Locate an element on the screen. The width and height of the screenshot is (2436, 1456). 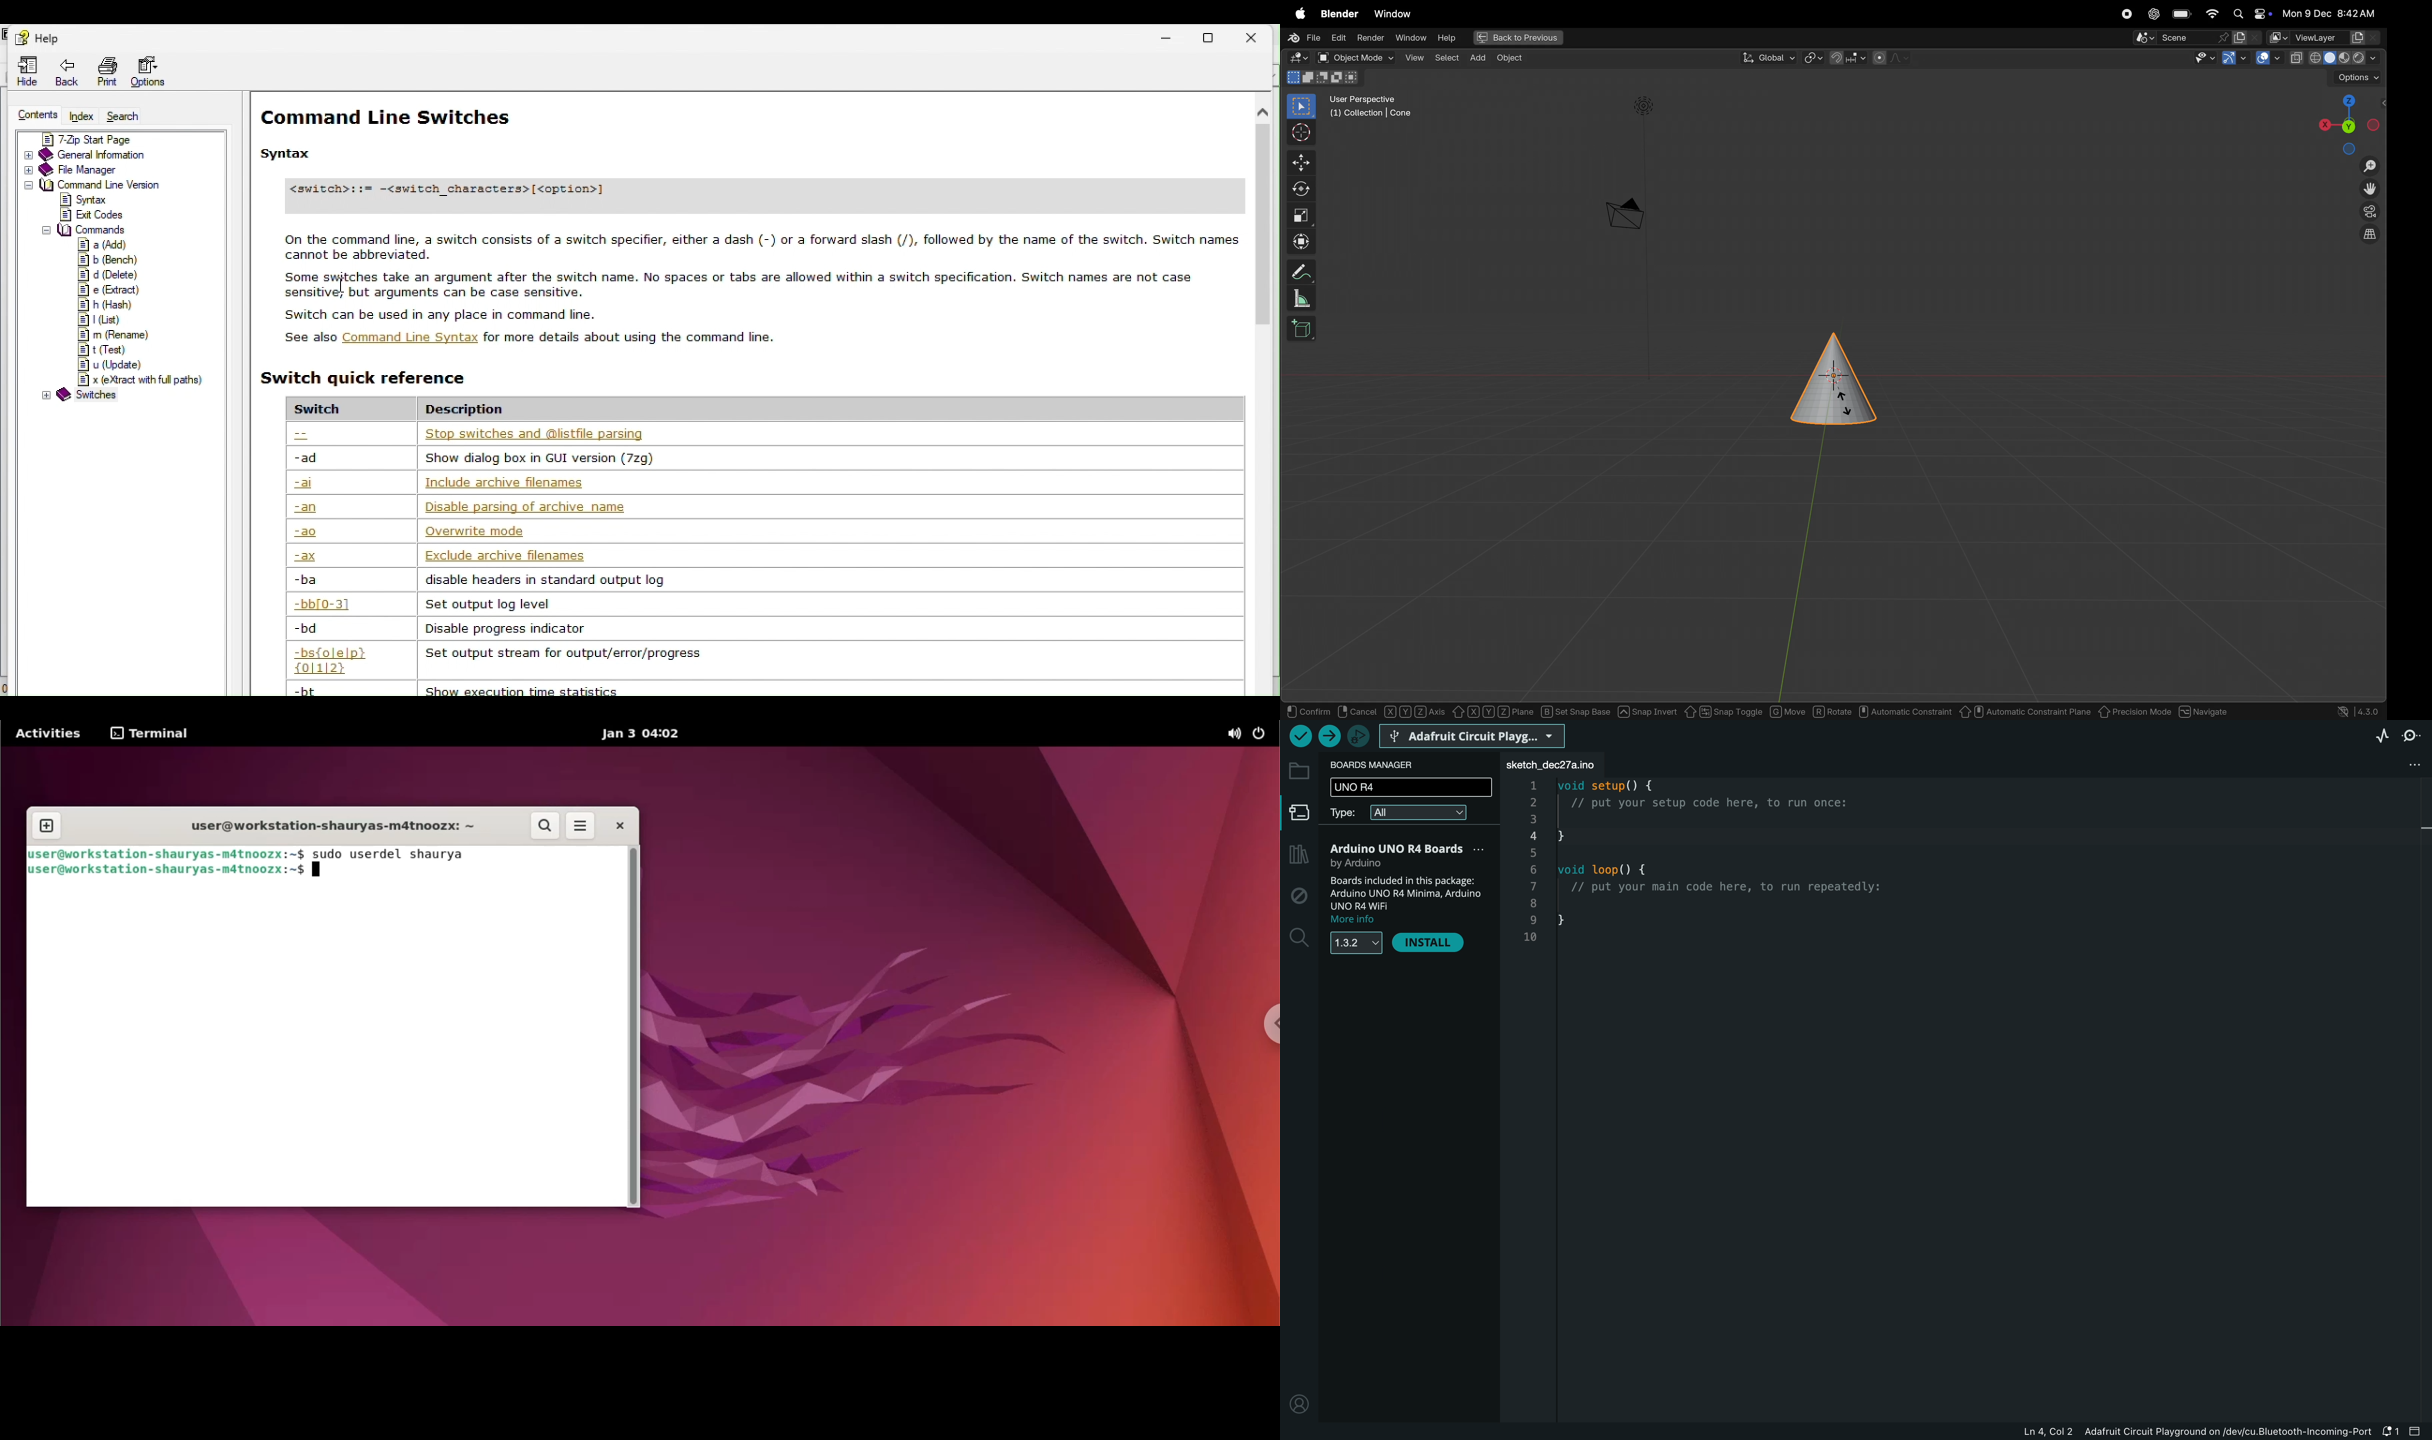
wifi is located at coordinates (2212, 14).